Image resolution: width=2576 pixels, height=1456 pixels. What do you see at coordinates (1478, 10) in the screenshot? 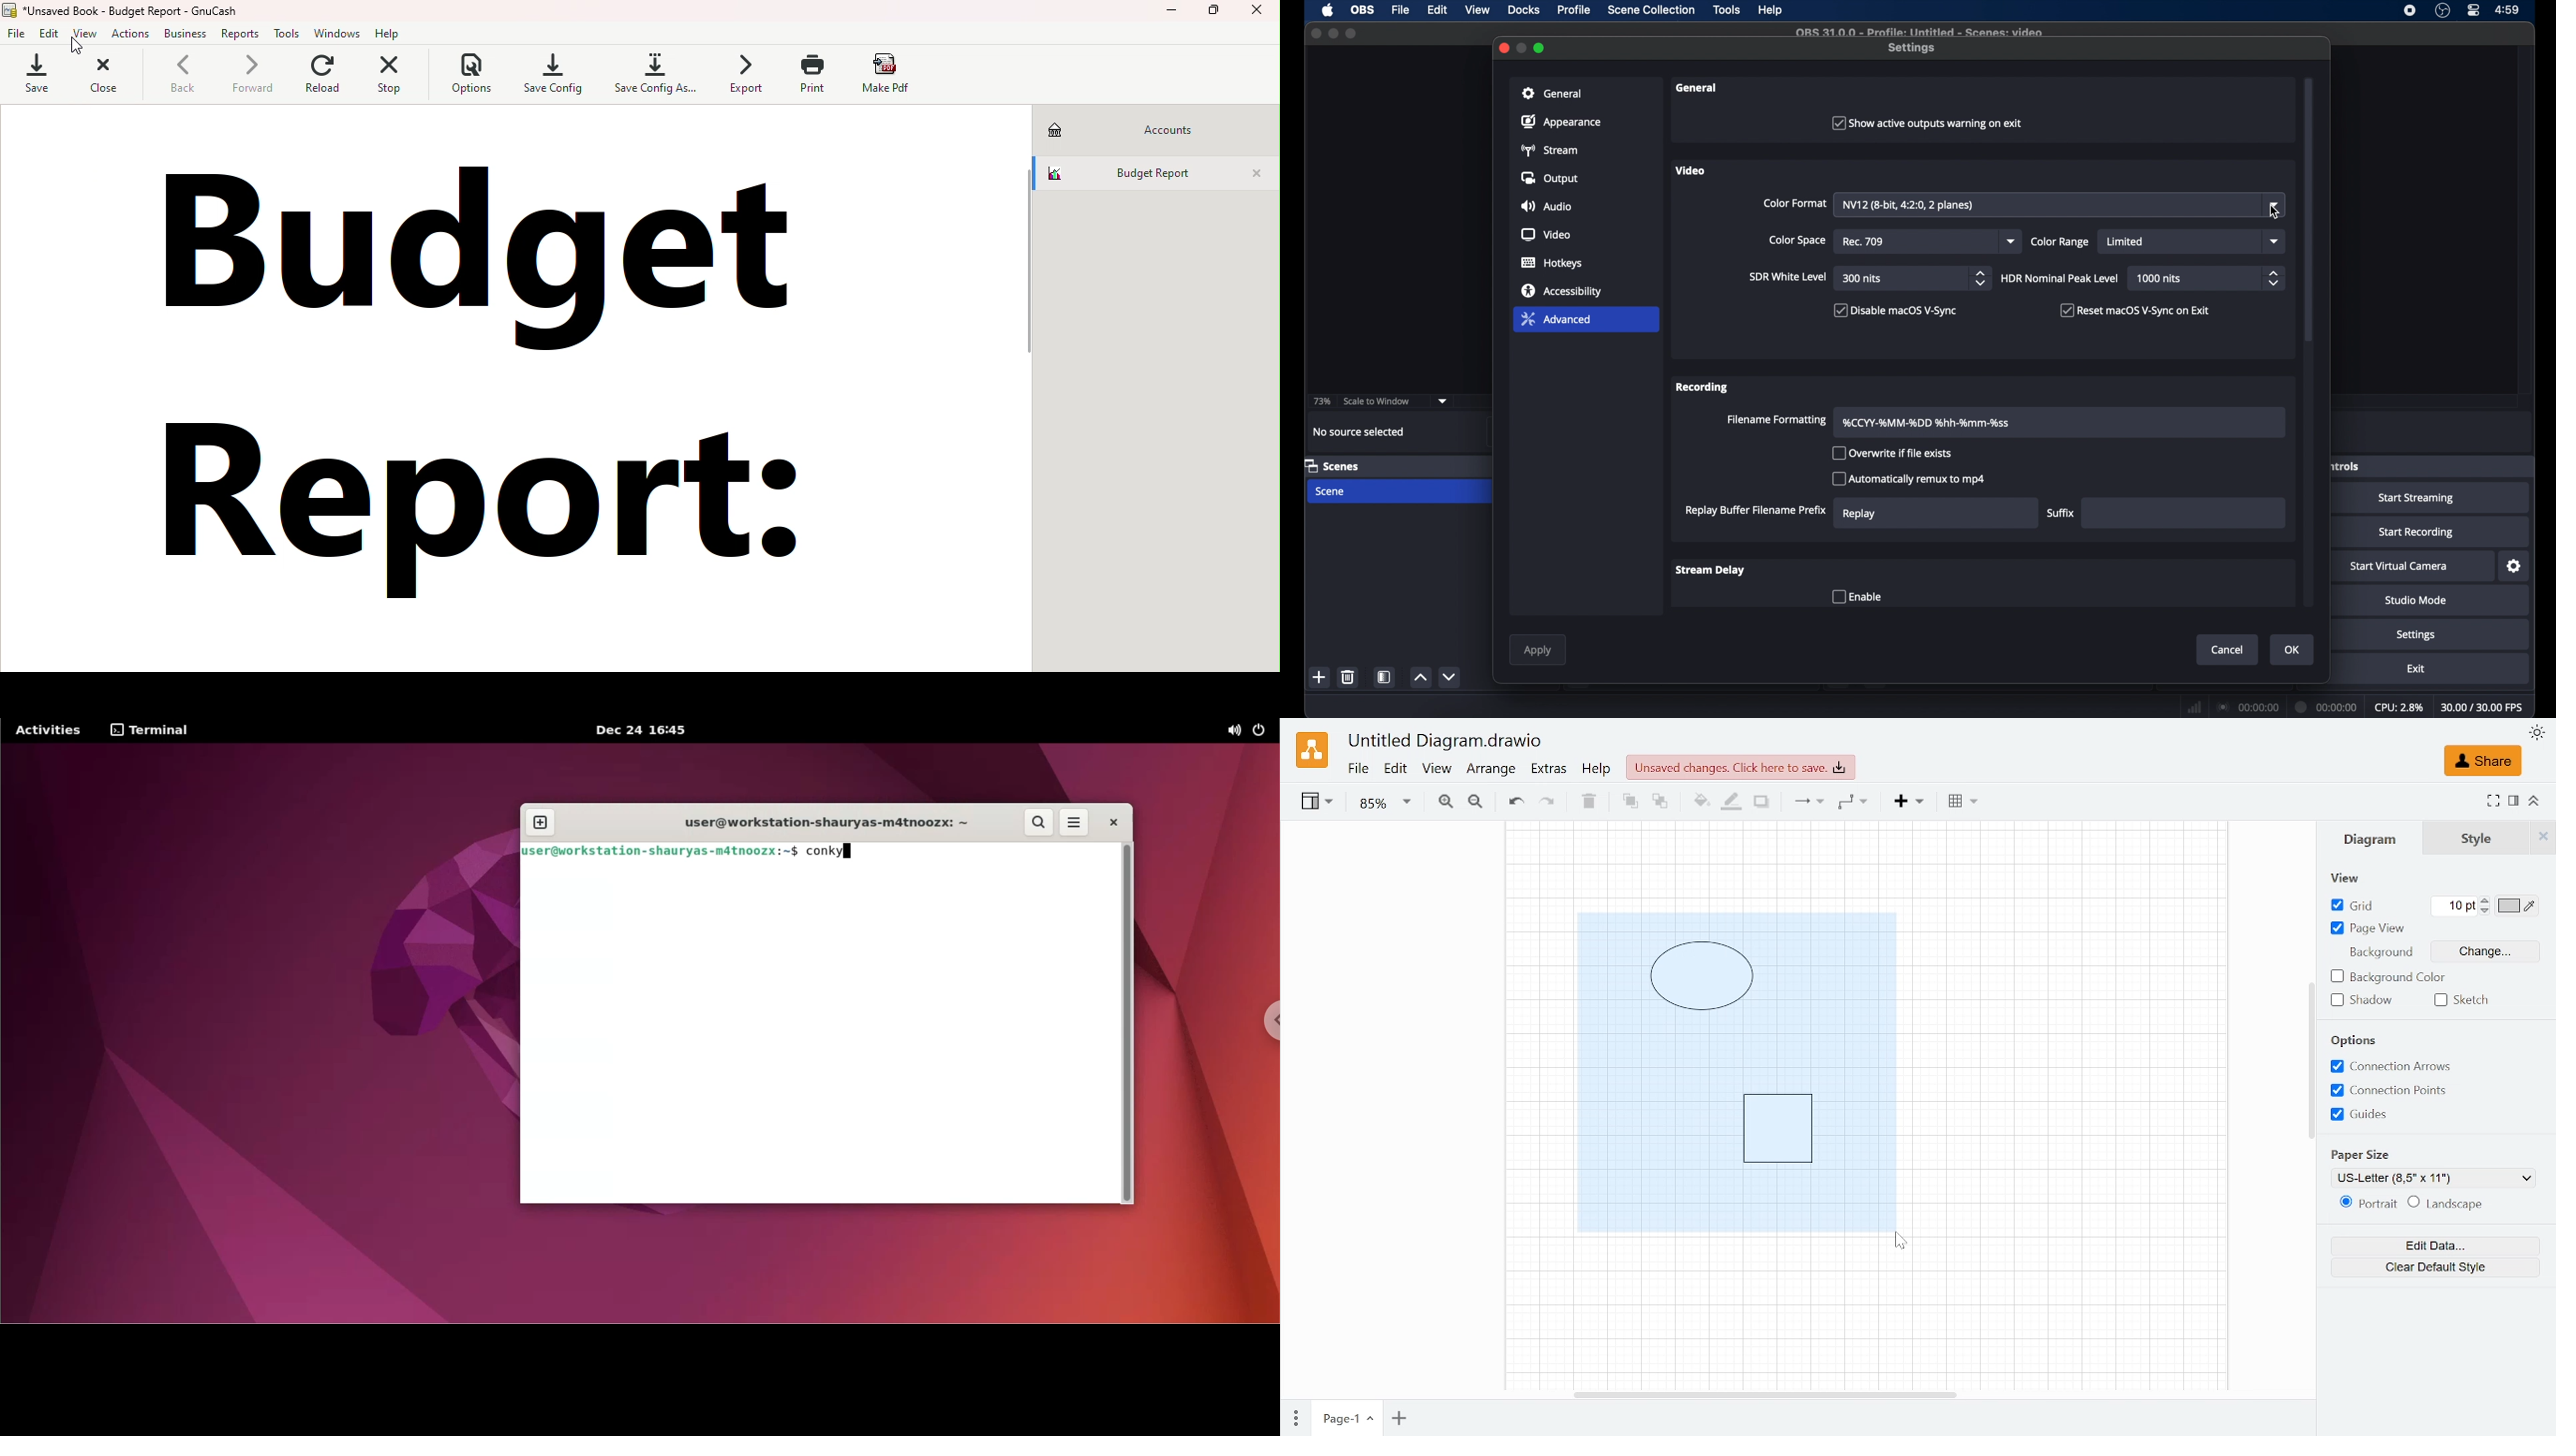
I see `view` at bounding box center [1478, 10].